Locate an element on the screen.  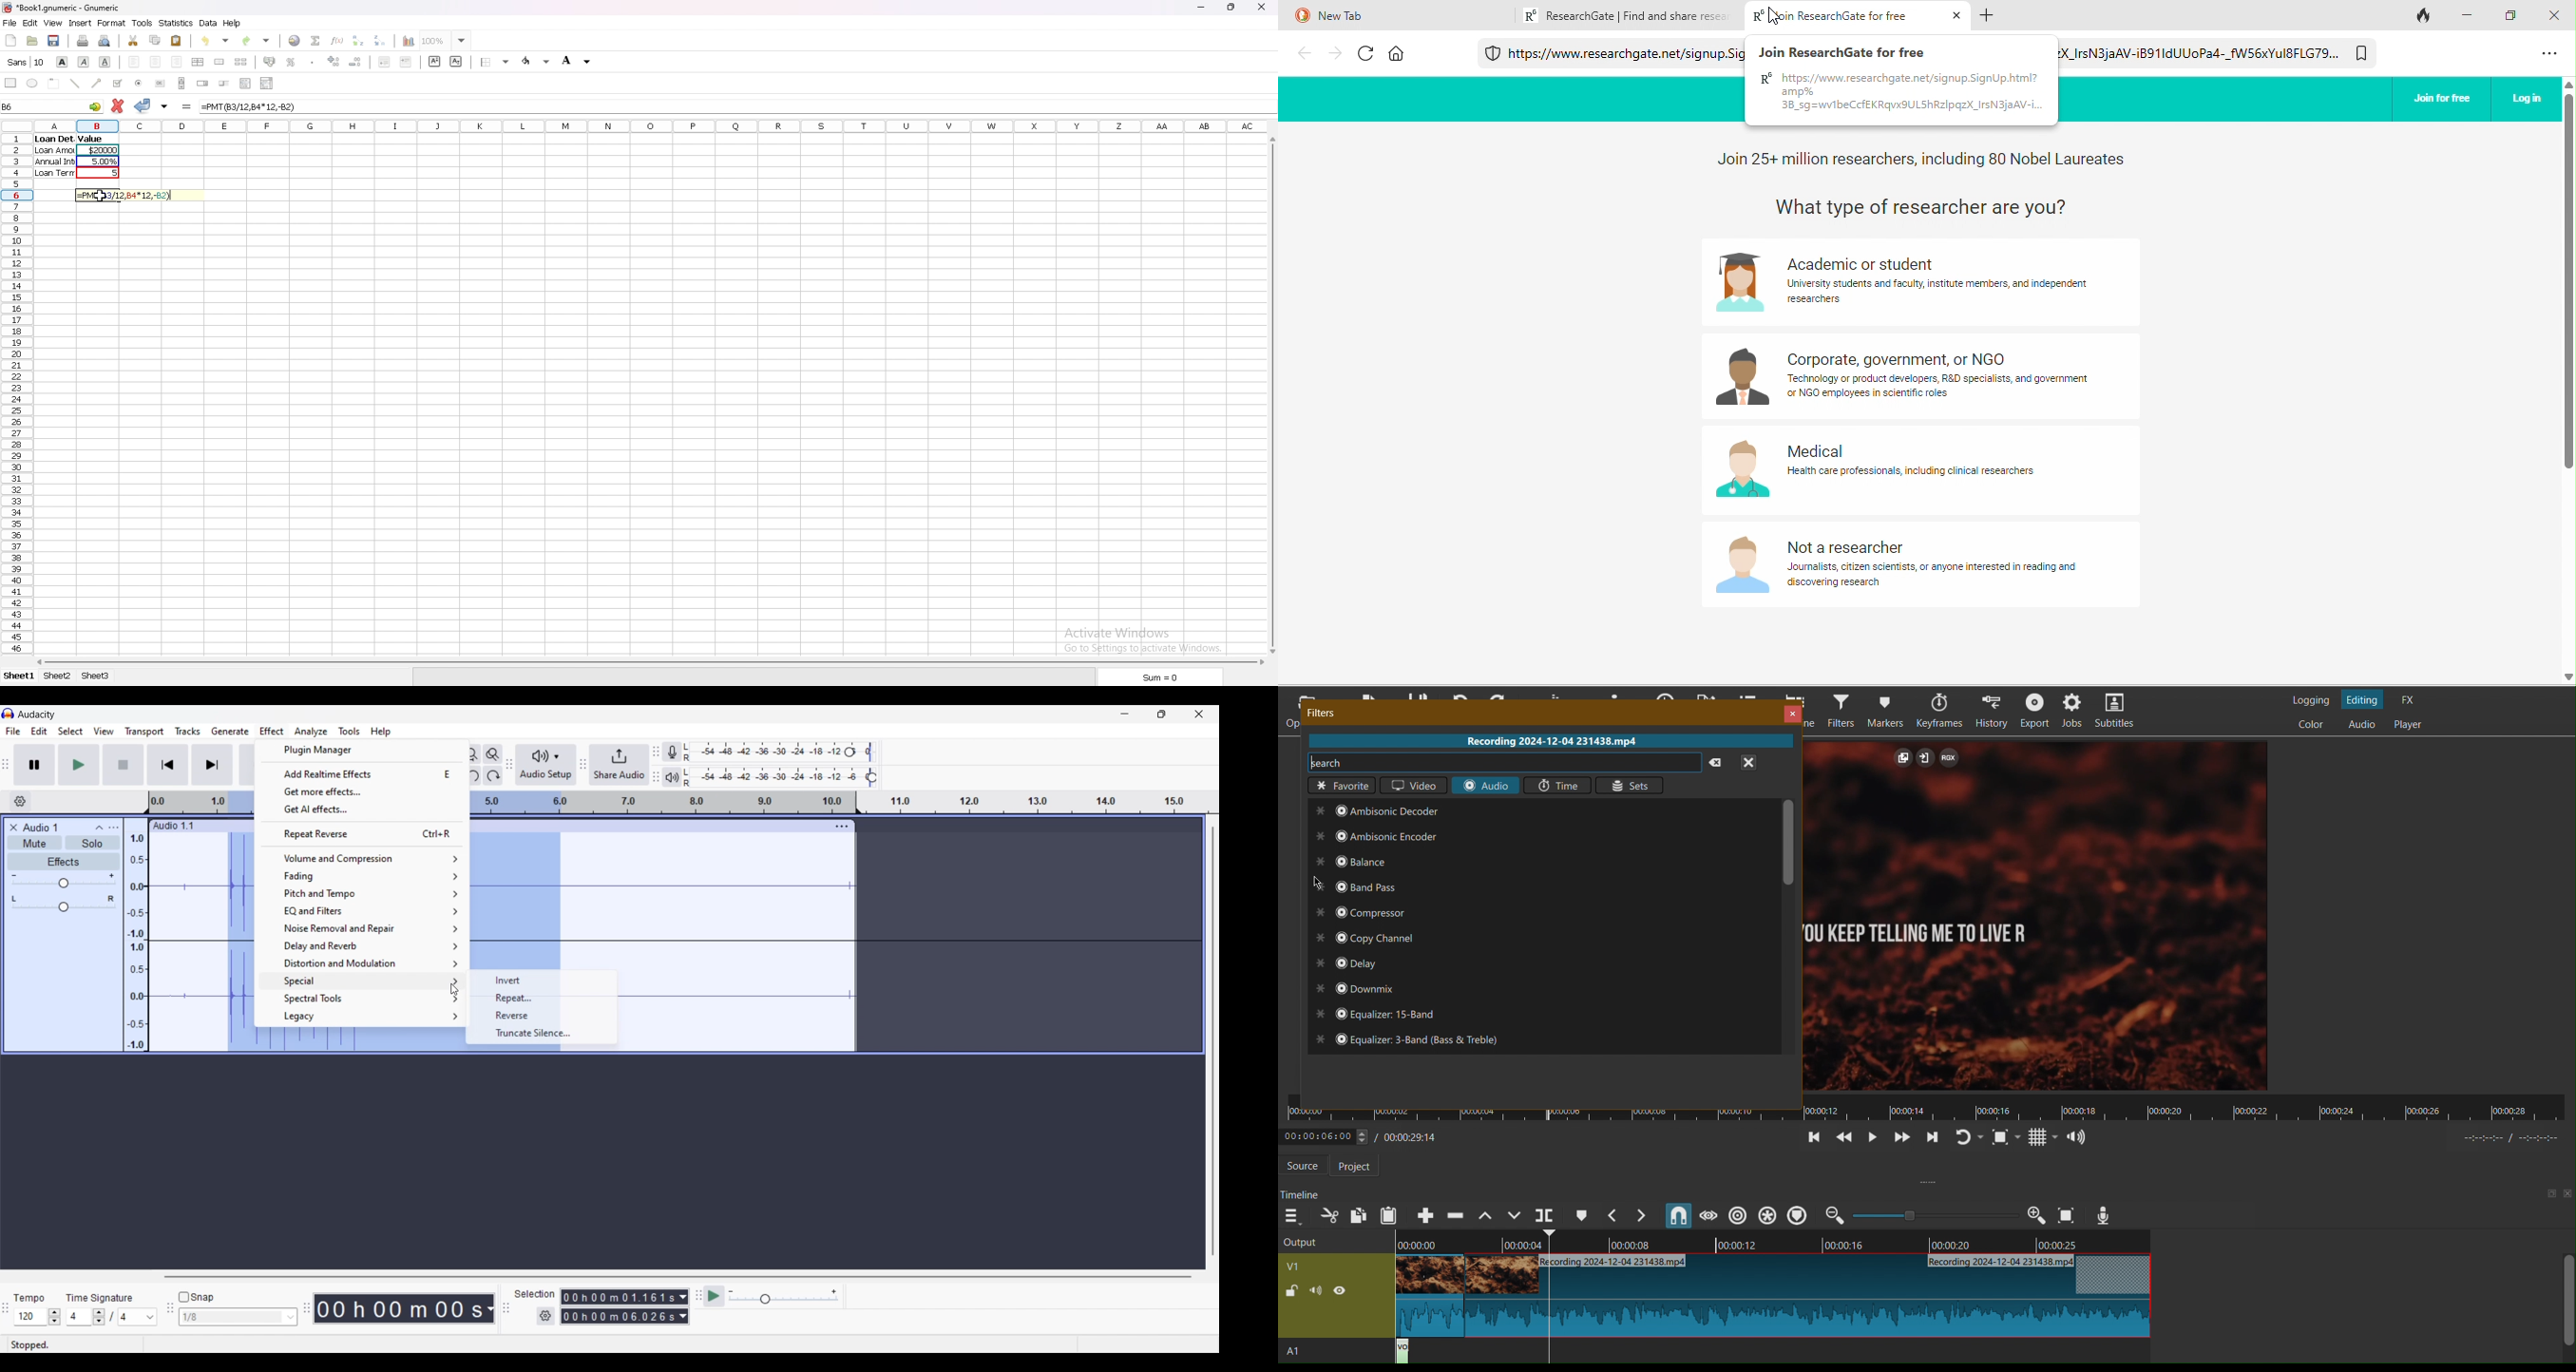
Recorded duration is located at coordinates (399, 1308).